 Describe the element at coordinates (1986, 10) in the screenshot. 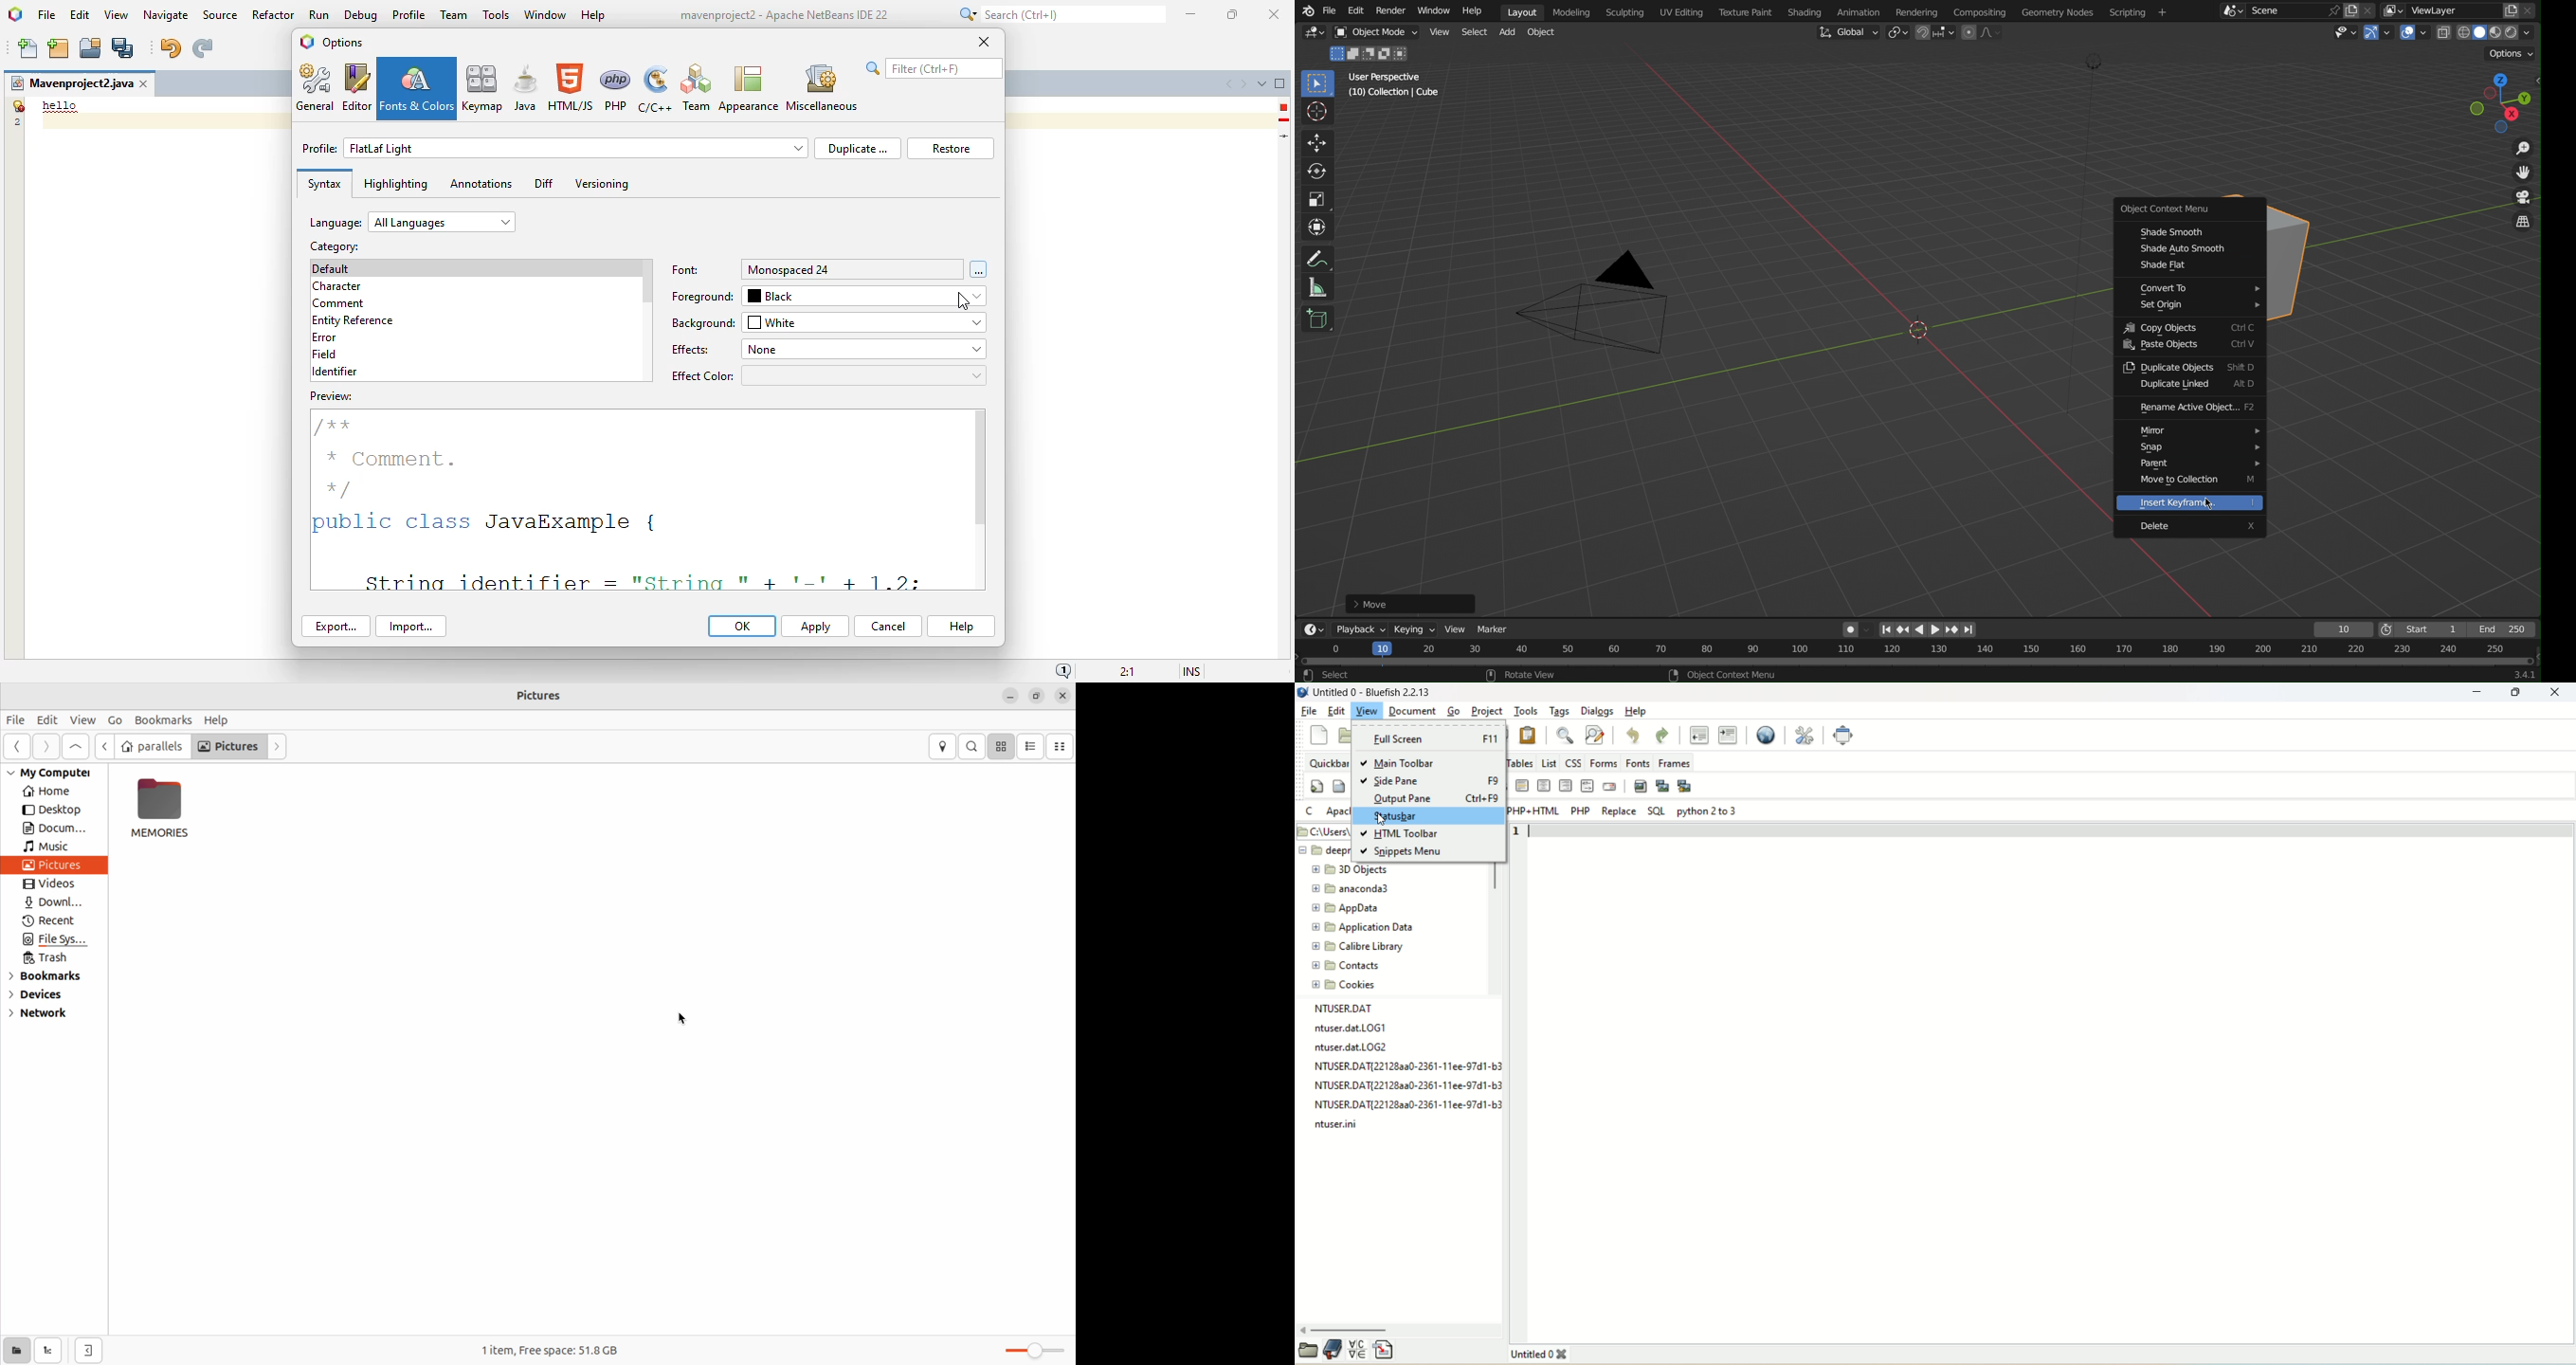

I see `Compositing` at that location.